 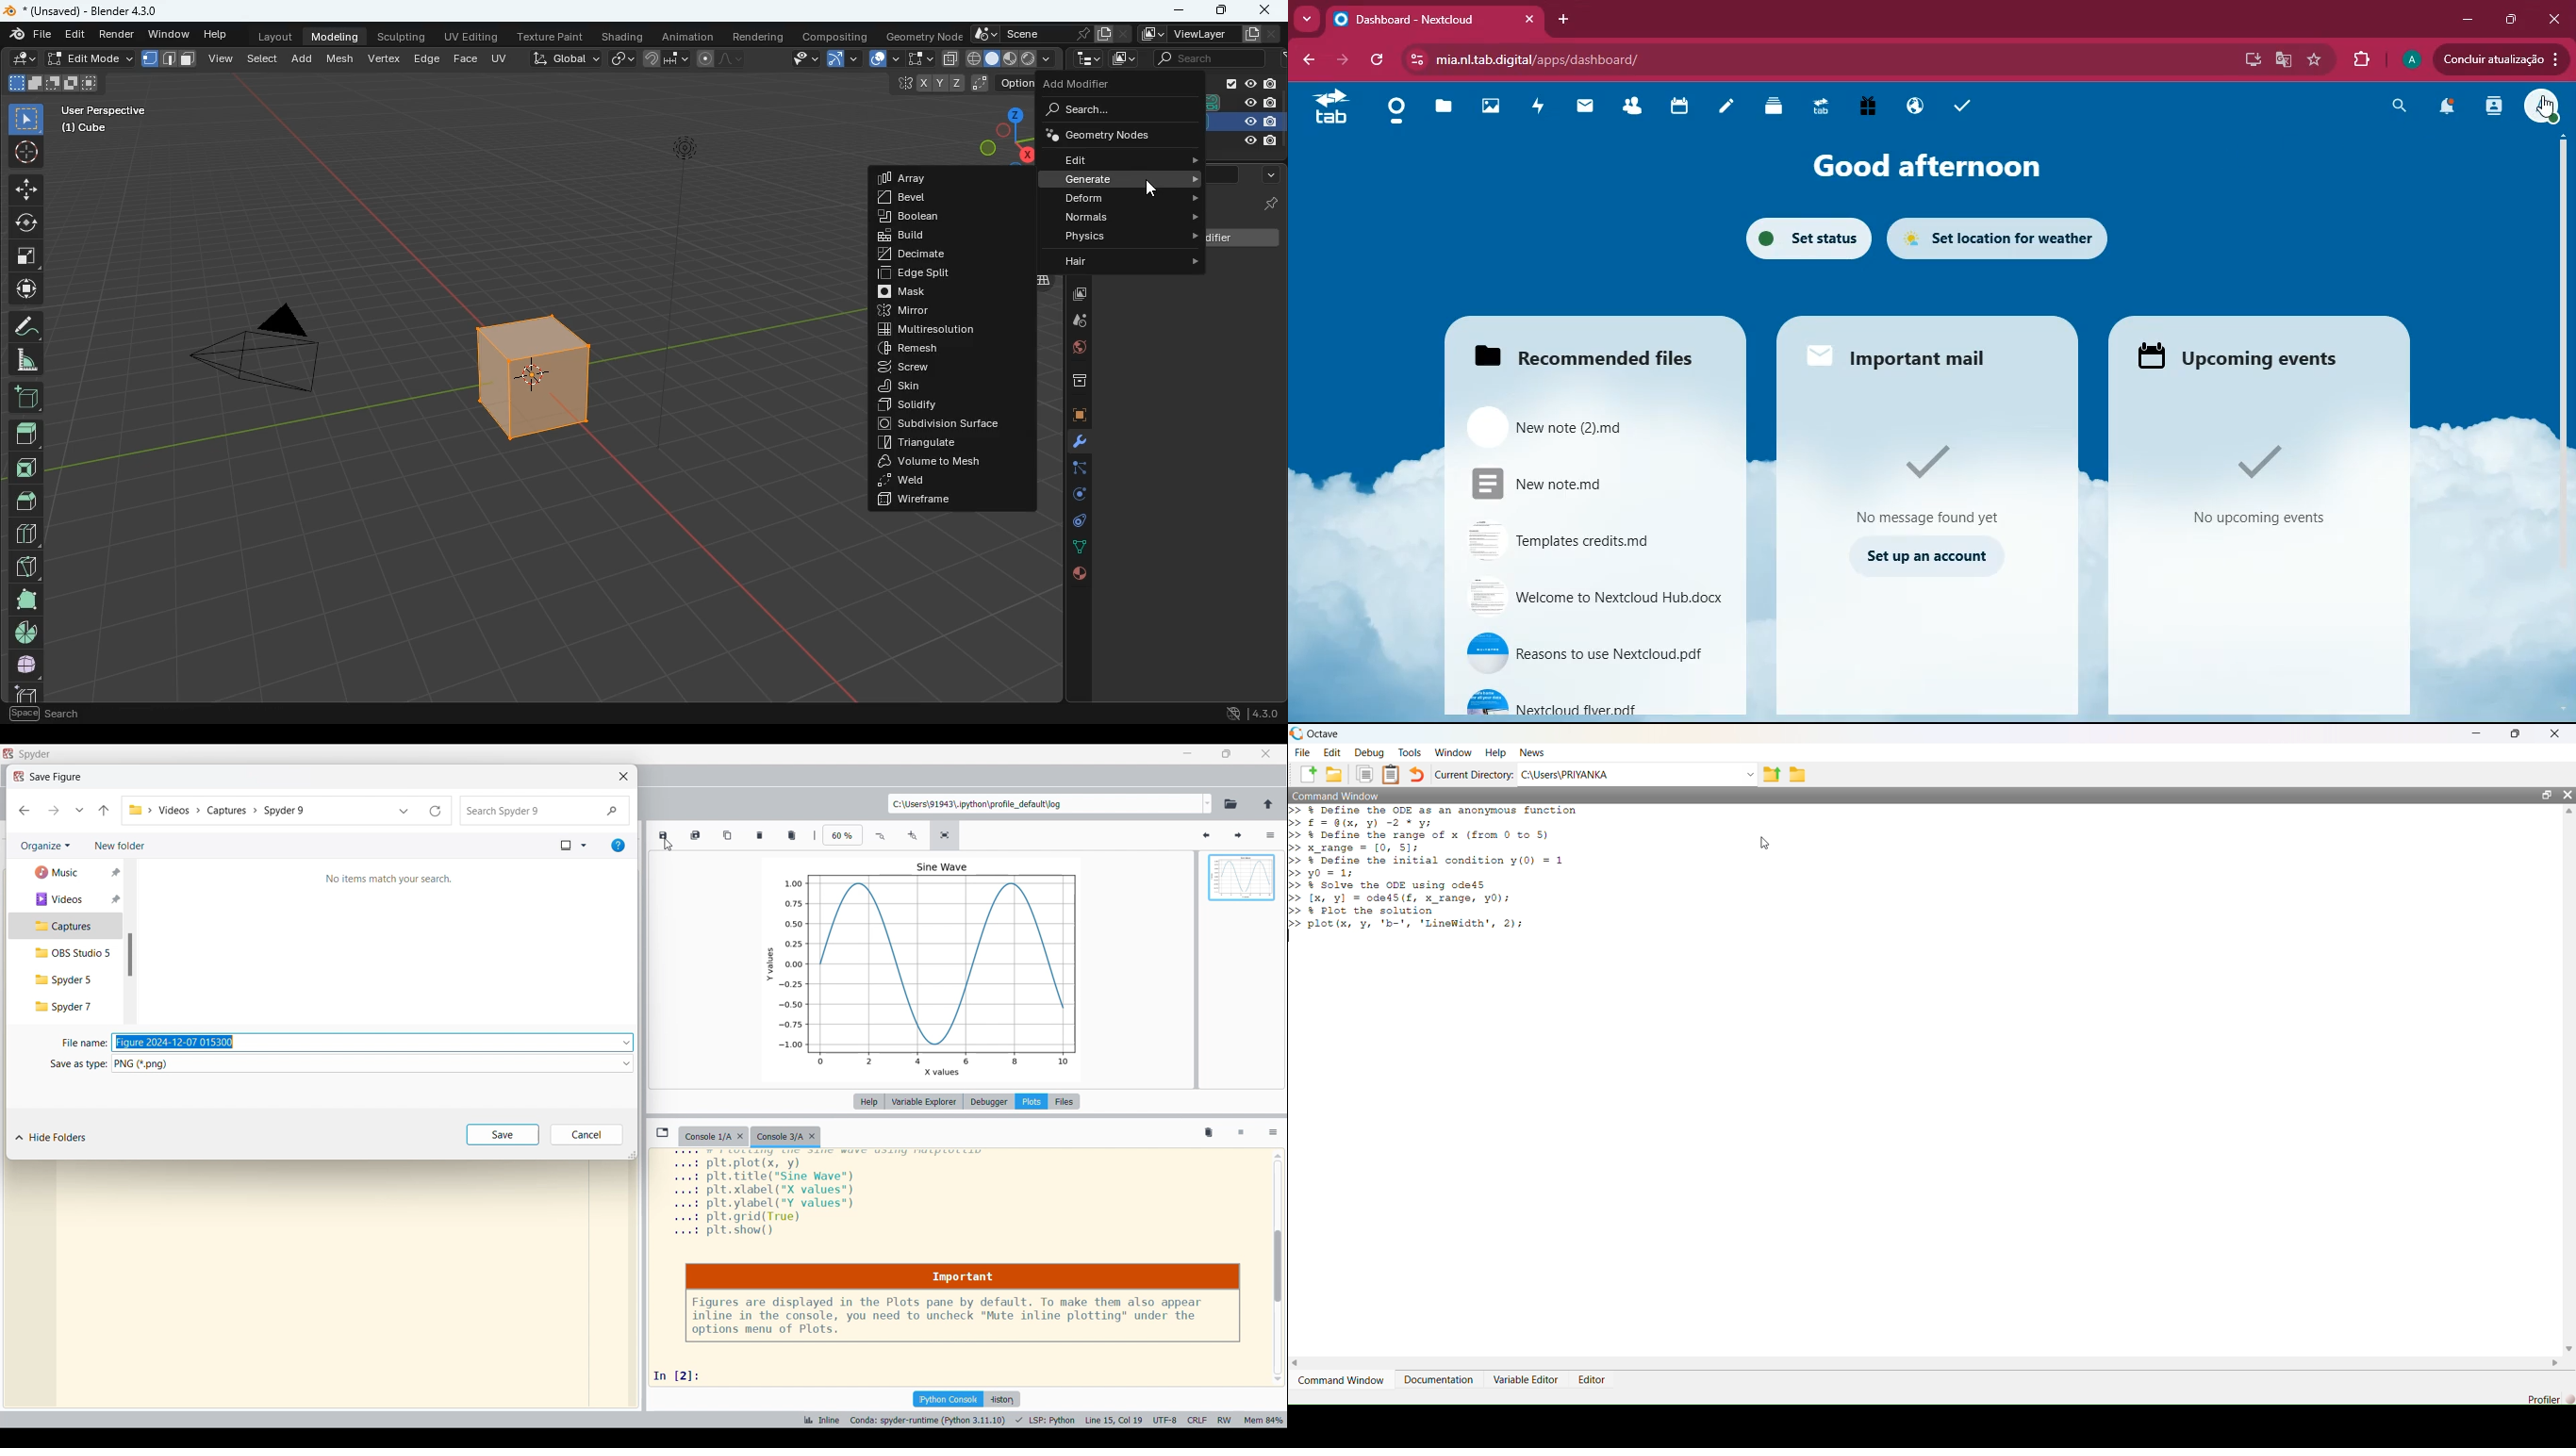 I want to click on Previous locations, so click(x=404, y=810).